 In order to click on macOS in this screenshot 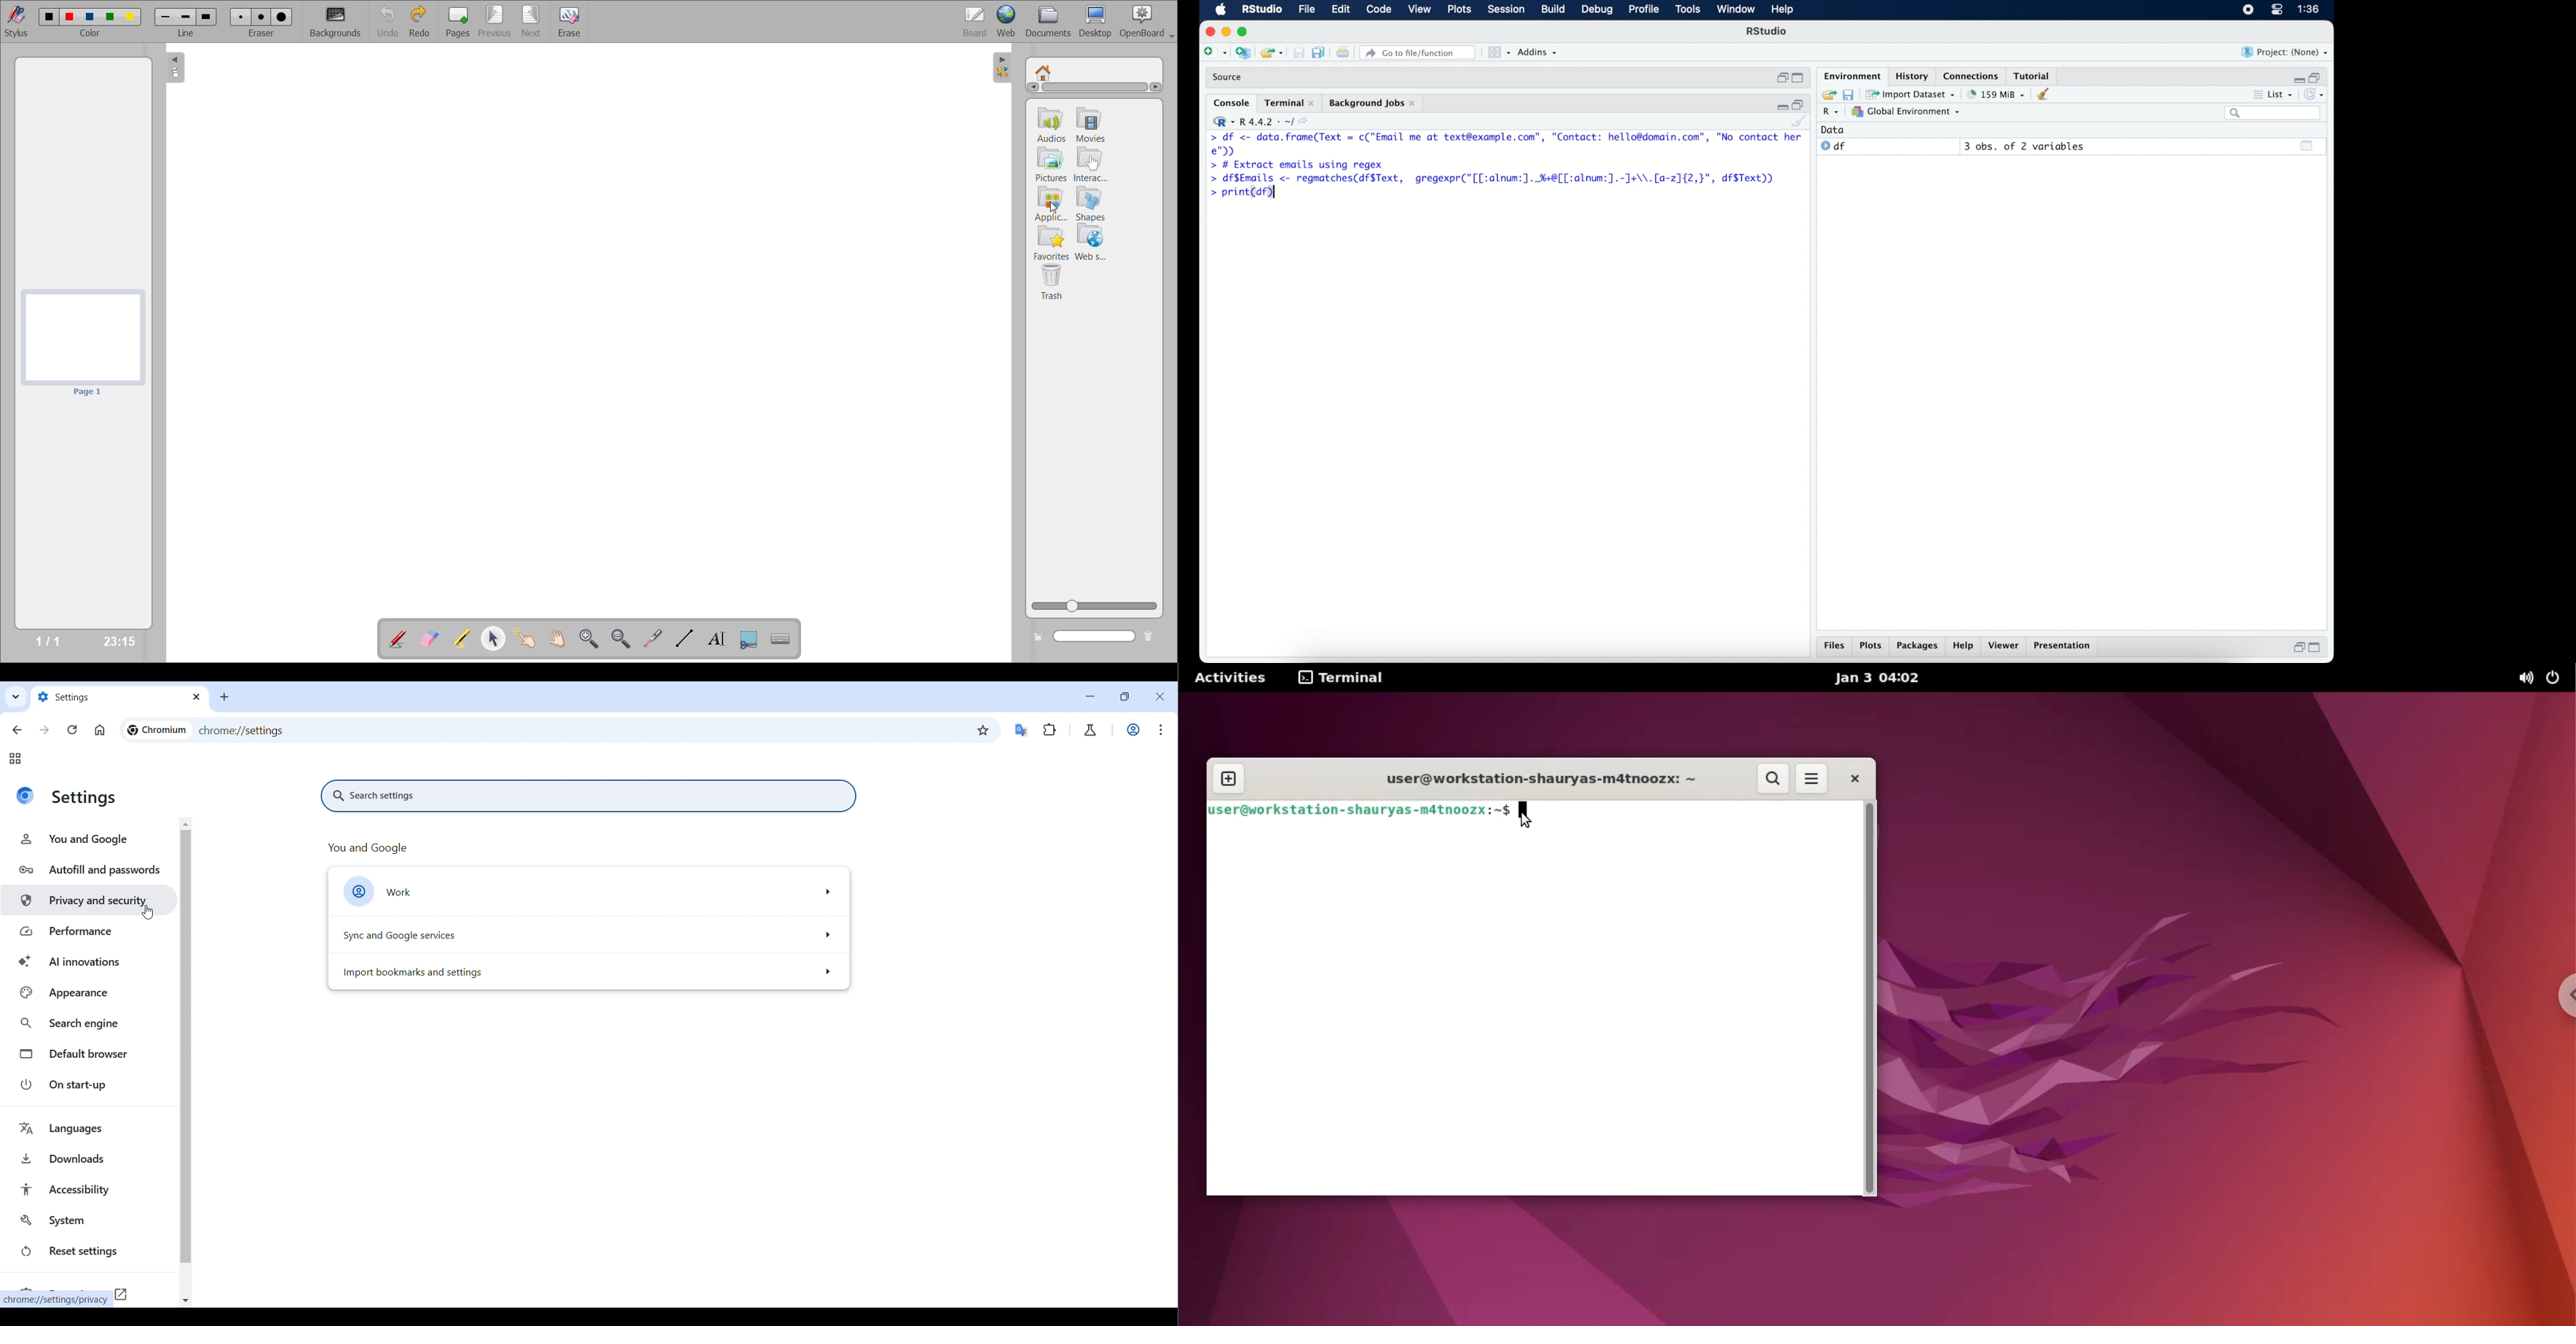, I will do `click(1219, 10)`.